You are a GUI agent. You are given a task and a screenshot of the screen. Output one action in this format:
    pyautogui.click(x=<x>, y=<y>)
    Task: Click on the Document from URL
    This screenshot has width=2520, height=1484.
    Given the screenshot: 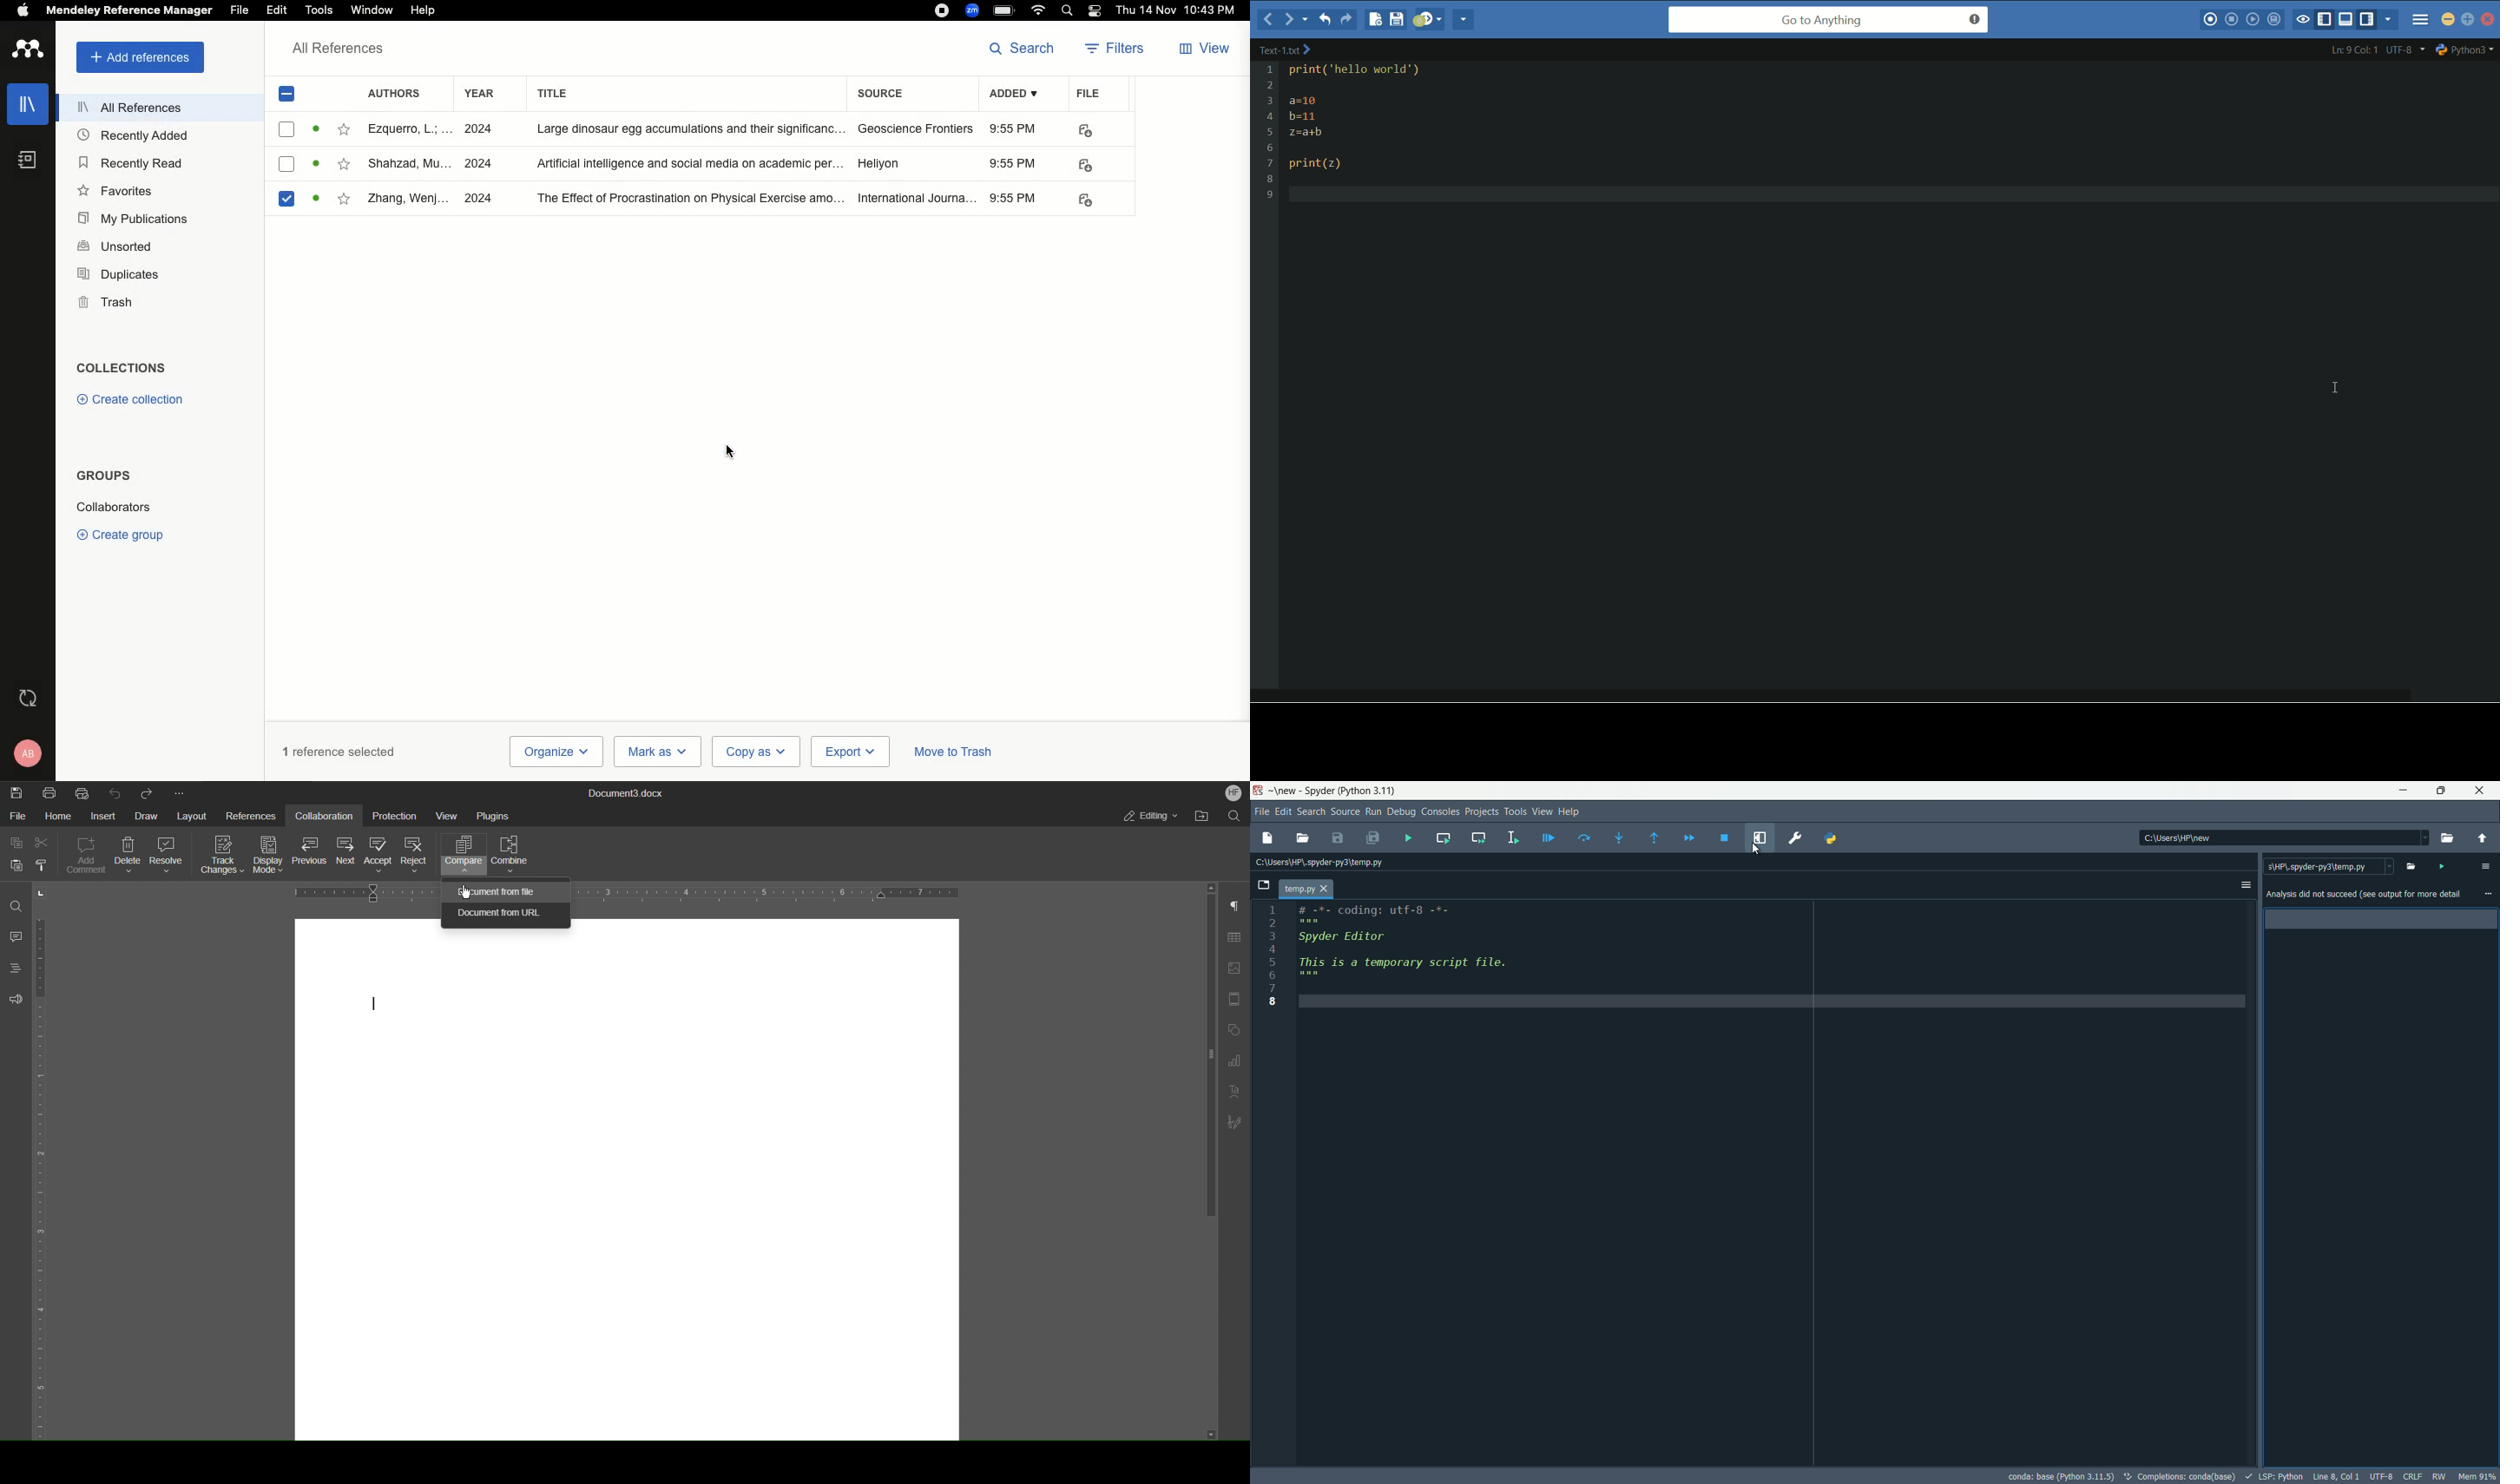 What is the action you would take?
    pyautogui.click(x=504, y=917)
    